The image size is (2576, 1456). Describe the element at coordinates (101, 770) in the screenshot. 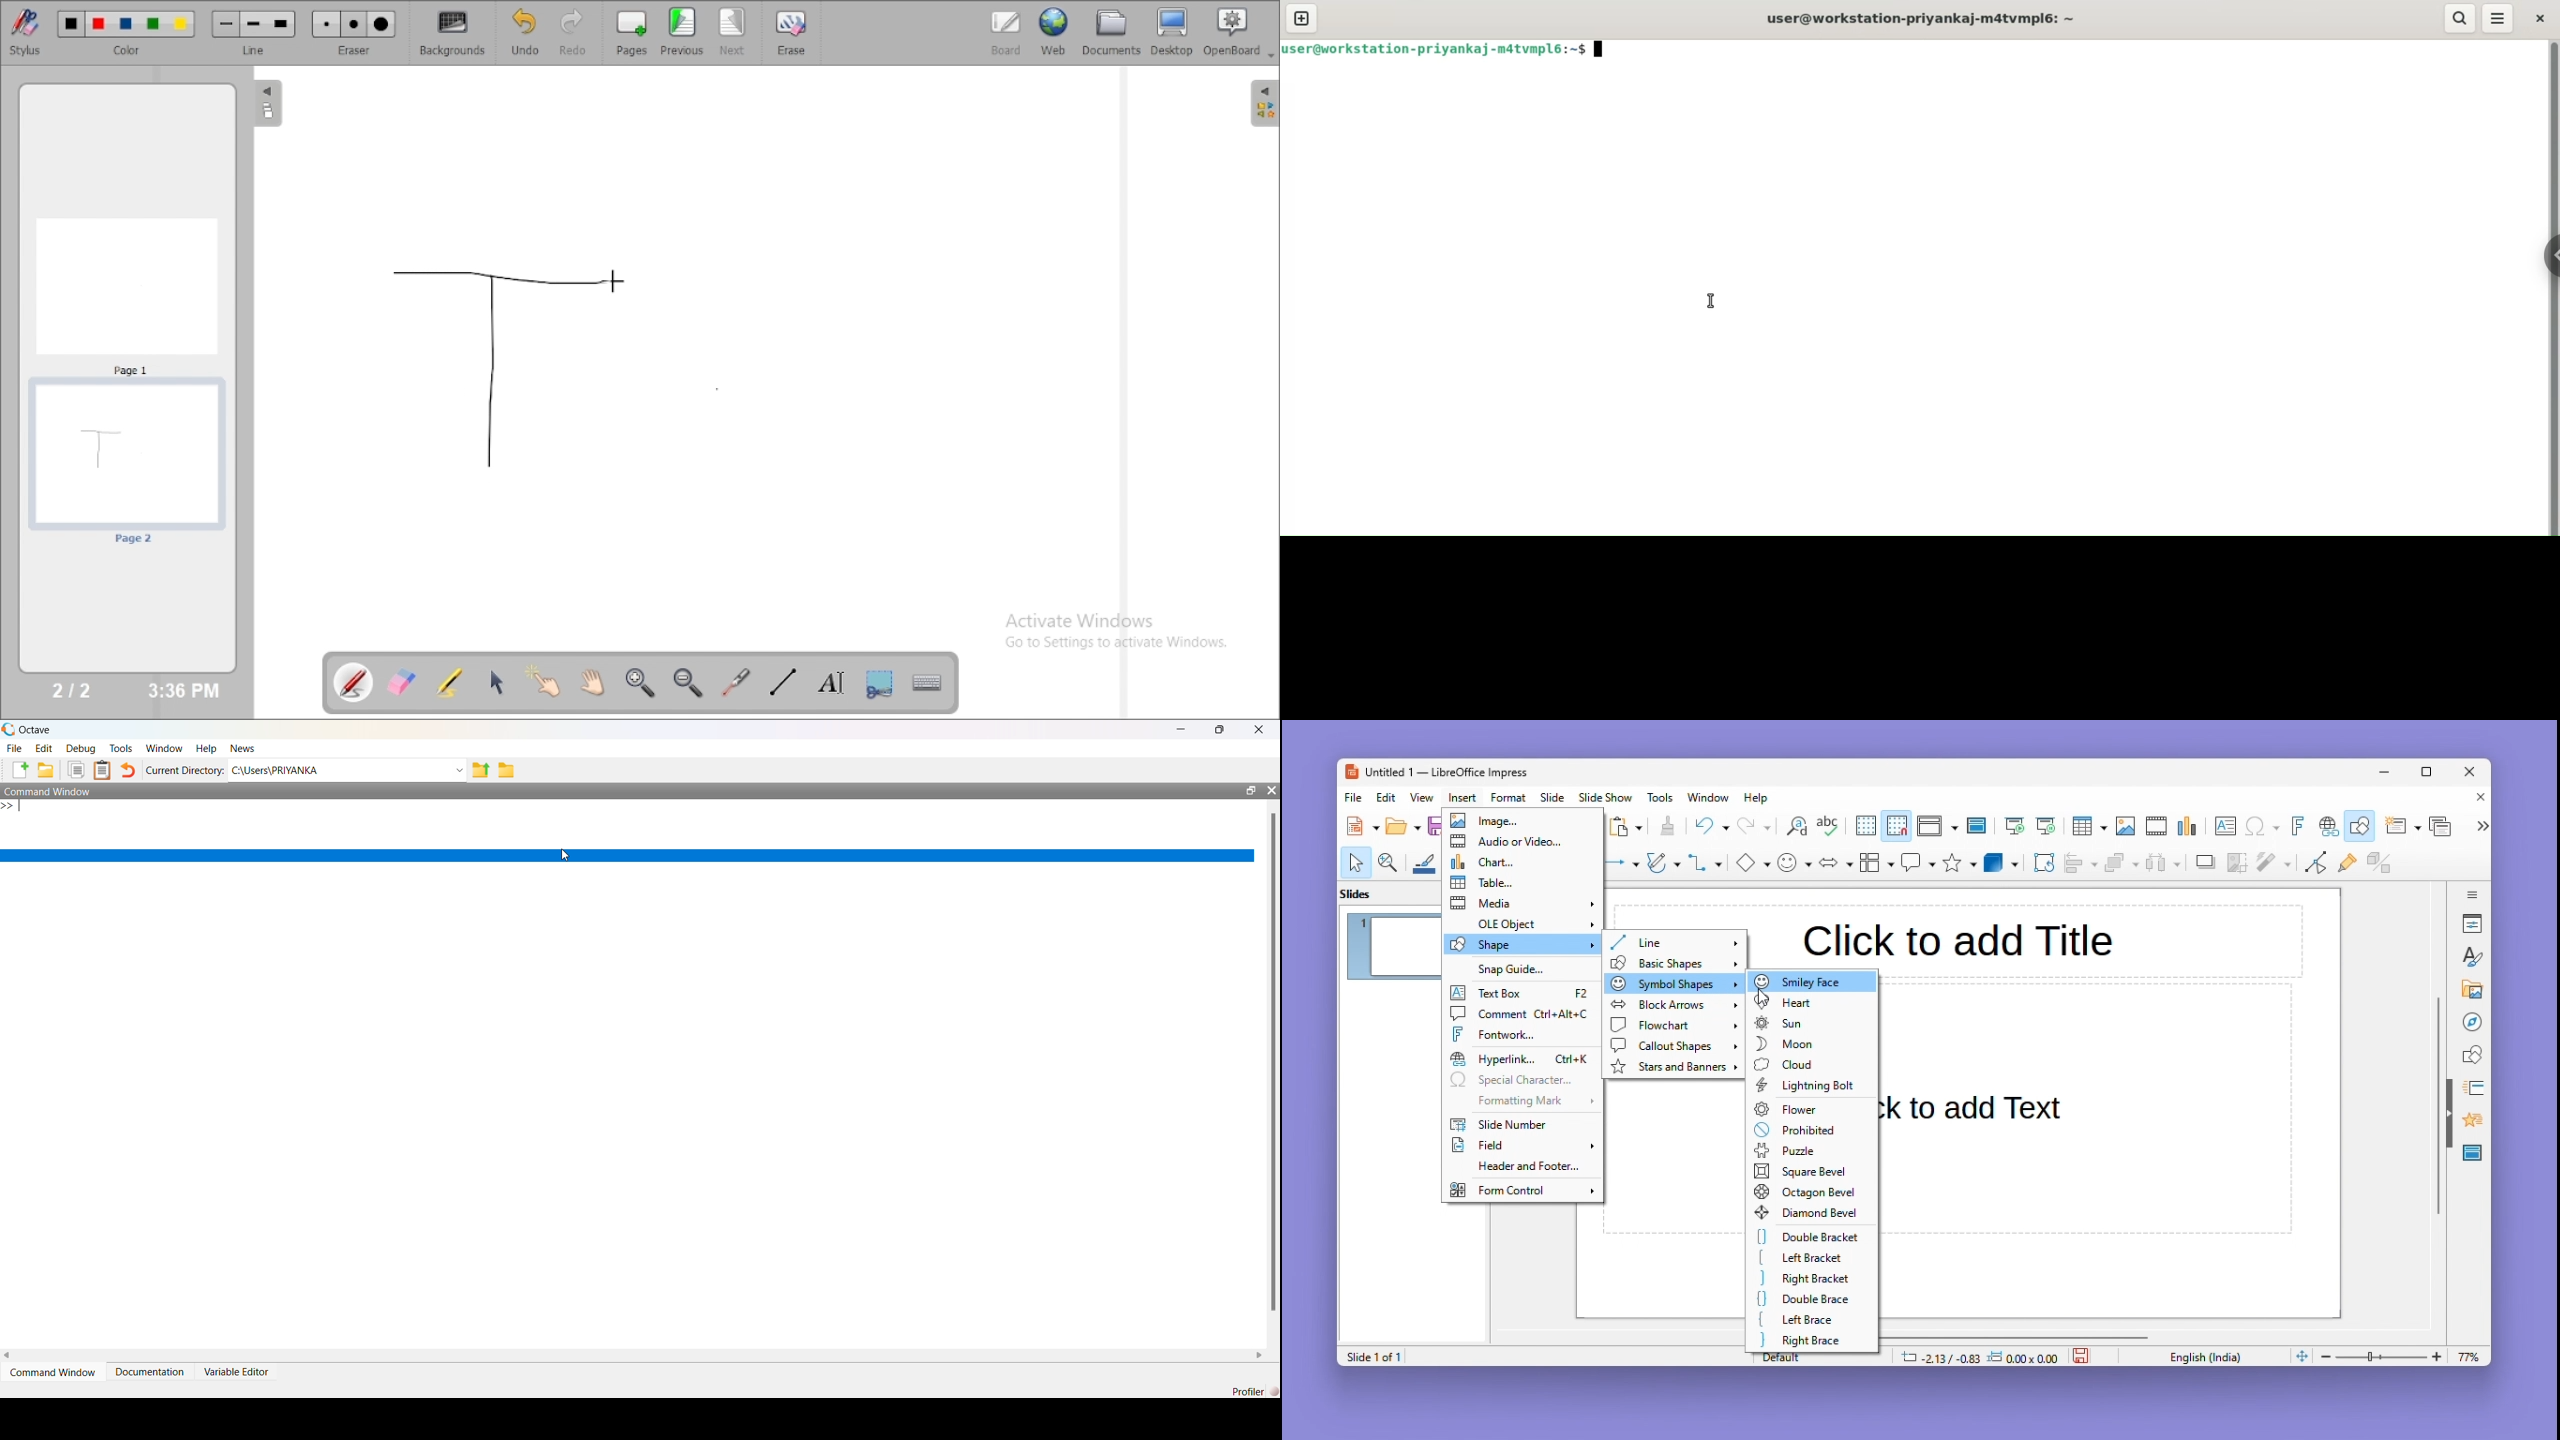

I see `Clipboard` at that location.